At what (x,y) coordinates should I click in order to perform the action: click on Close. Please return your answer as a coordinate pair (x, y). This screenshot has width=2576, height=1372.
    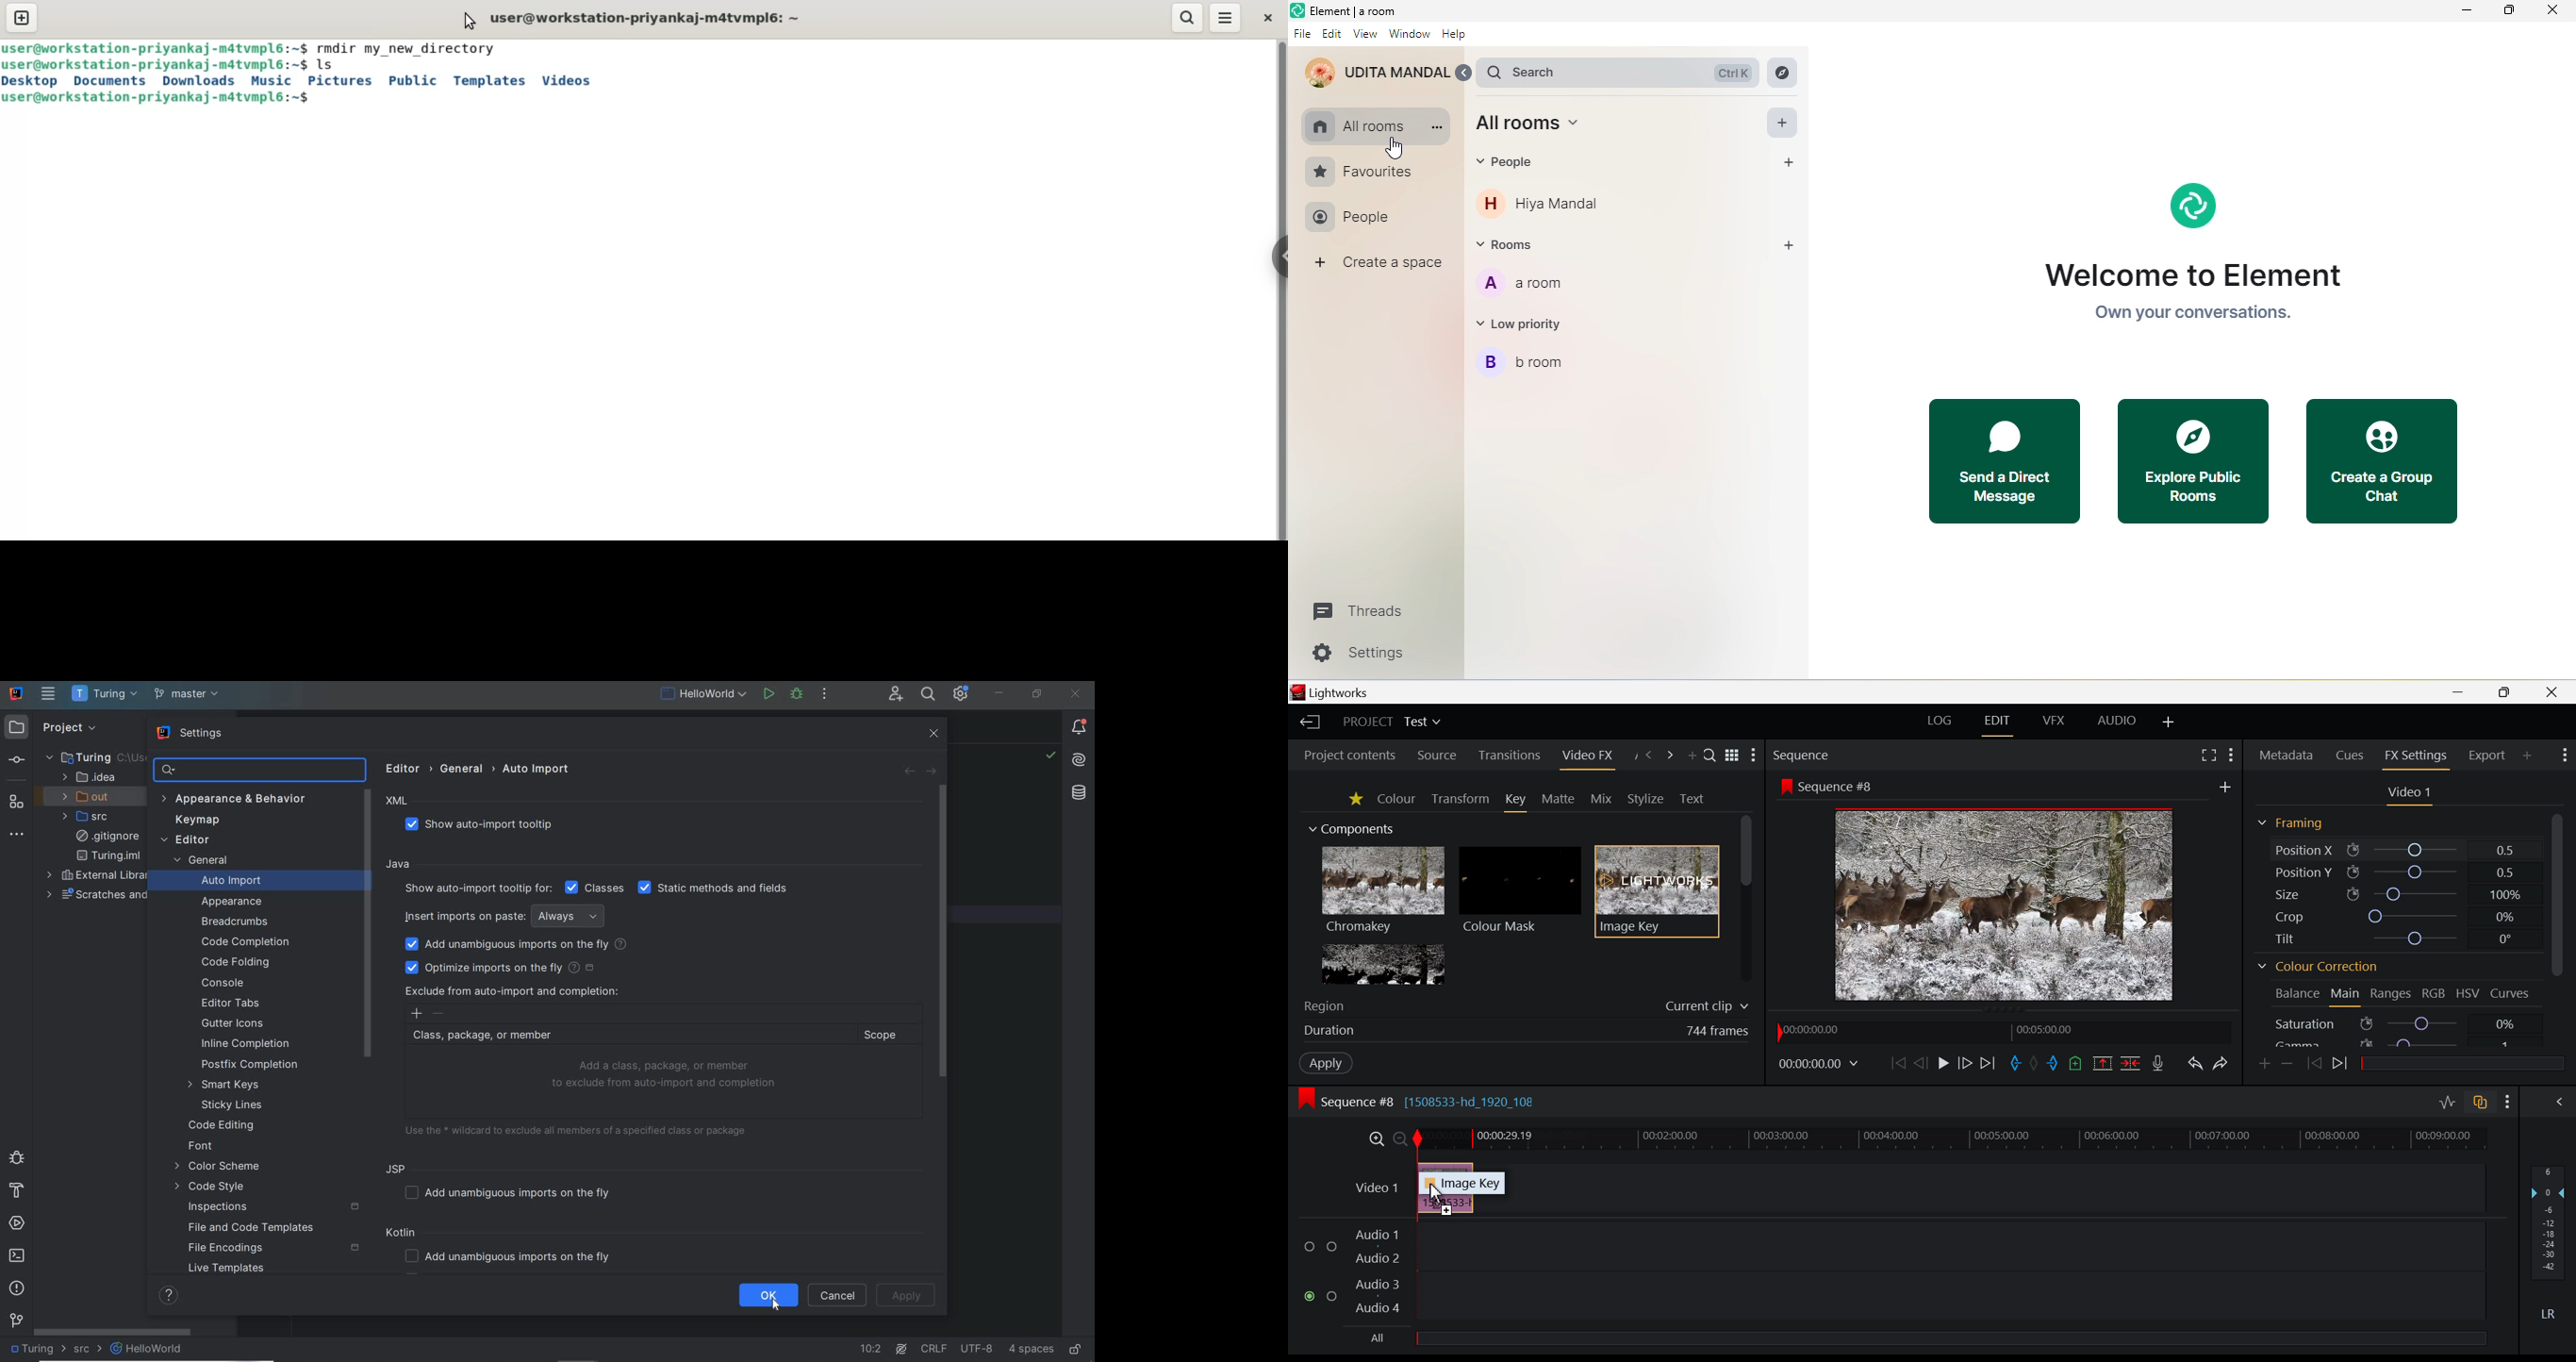
    Looking at the image, I should click on (2558, 11).